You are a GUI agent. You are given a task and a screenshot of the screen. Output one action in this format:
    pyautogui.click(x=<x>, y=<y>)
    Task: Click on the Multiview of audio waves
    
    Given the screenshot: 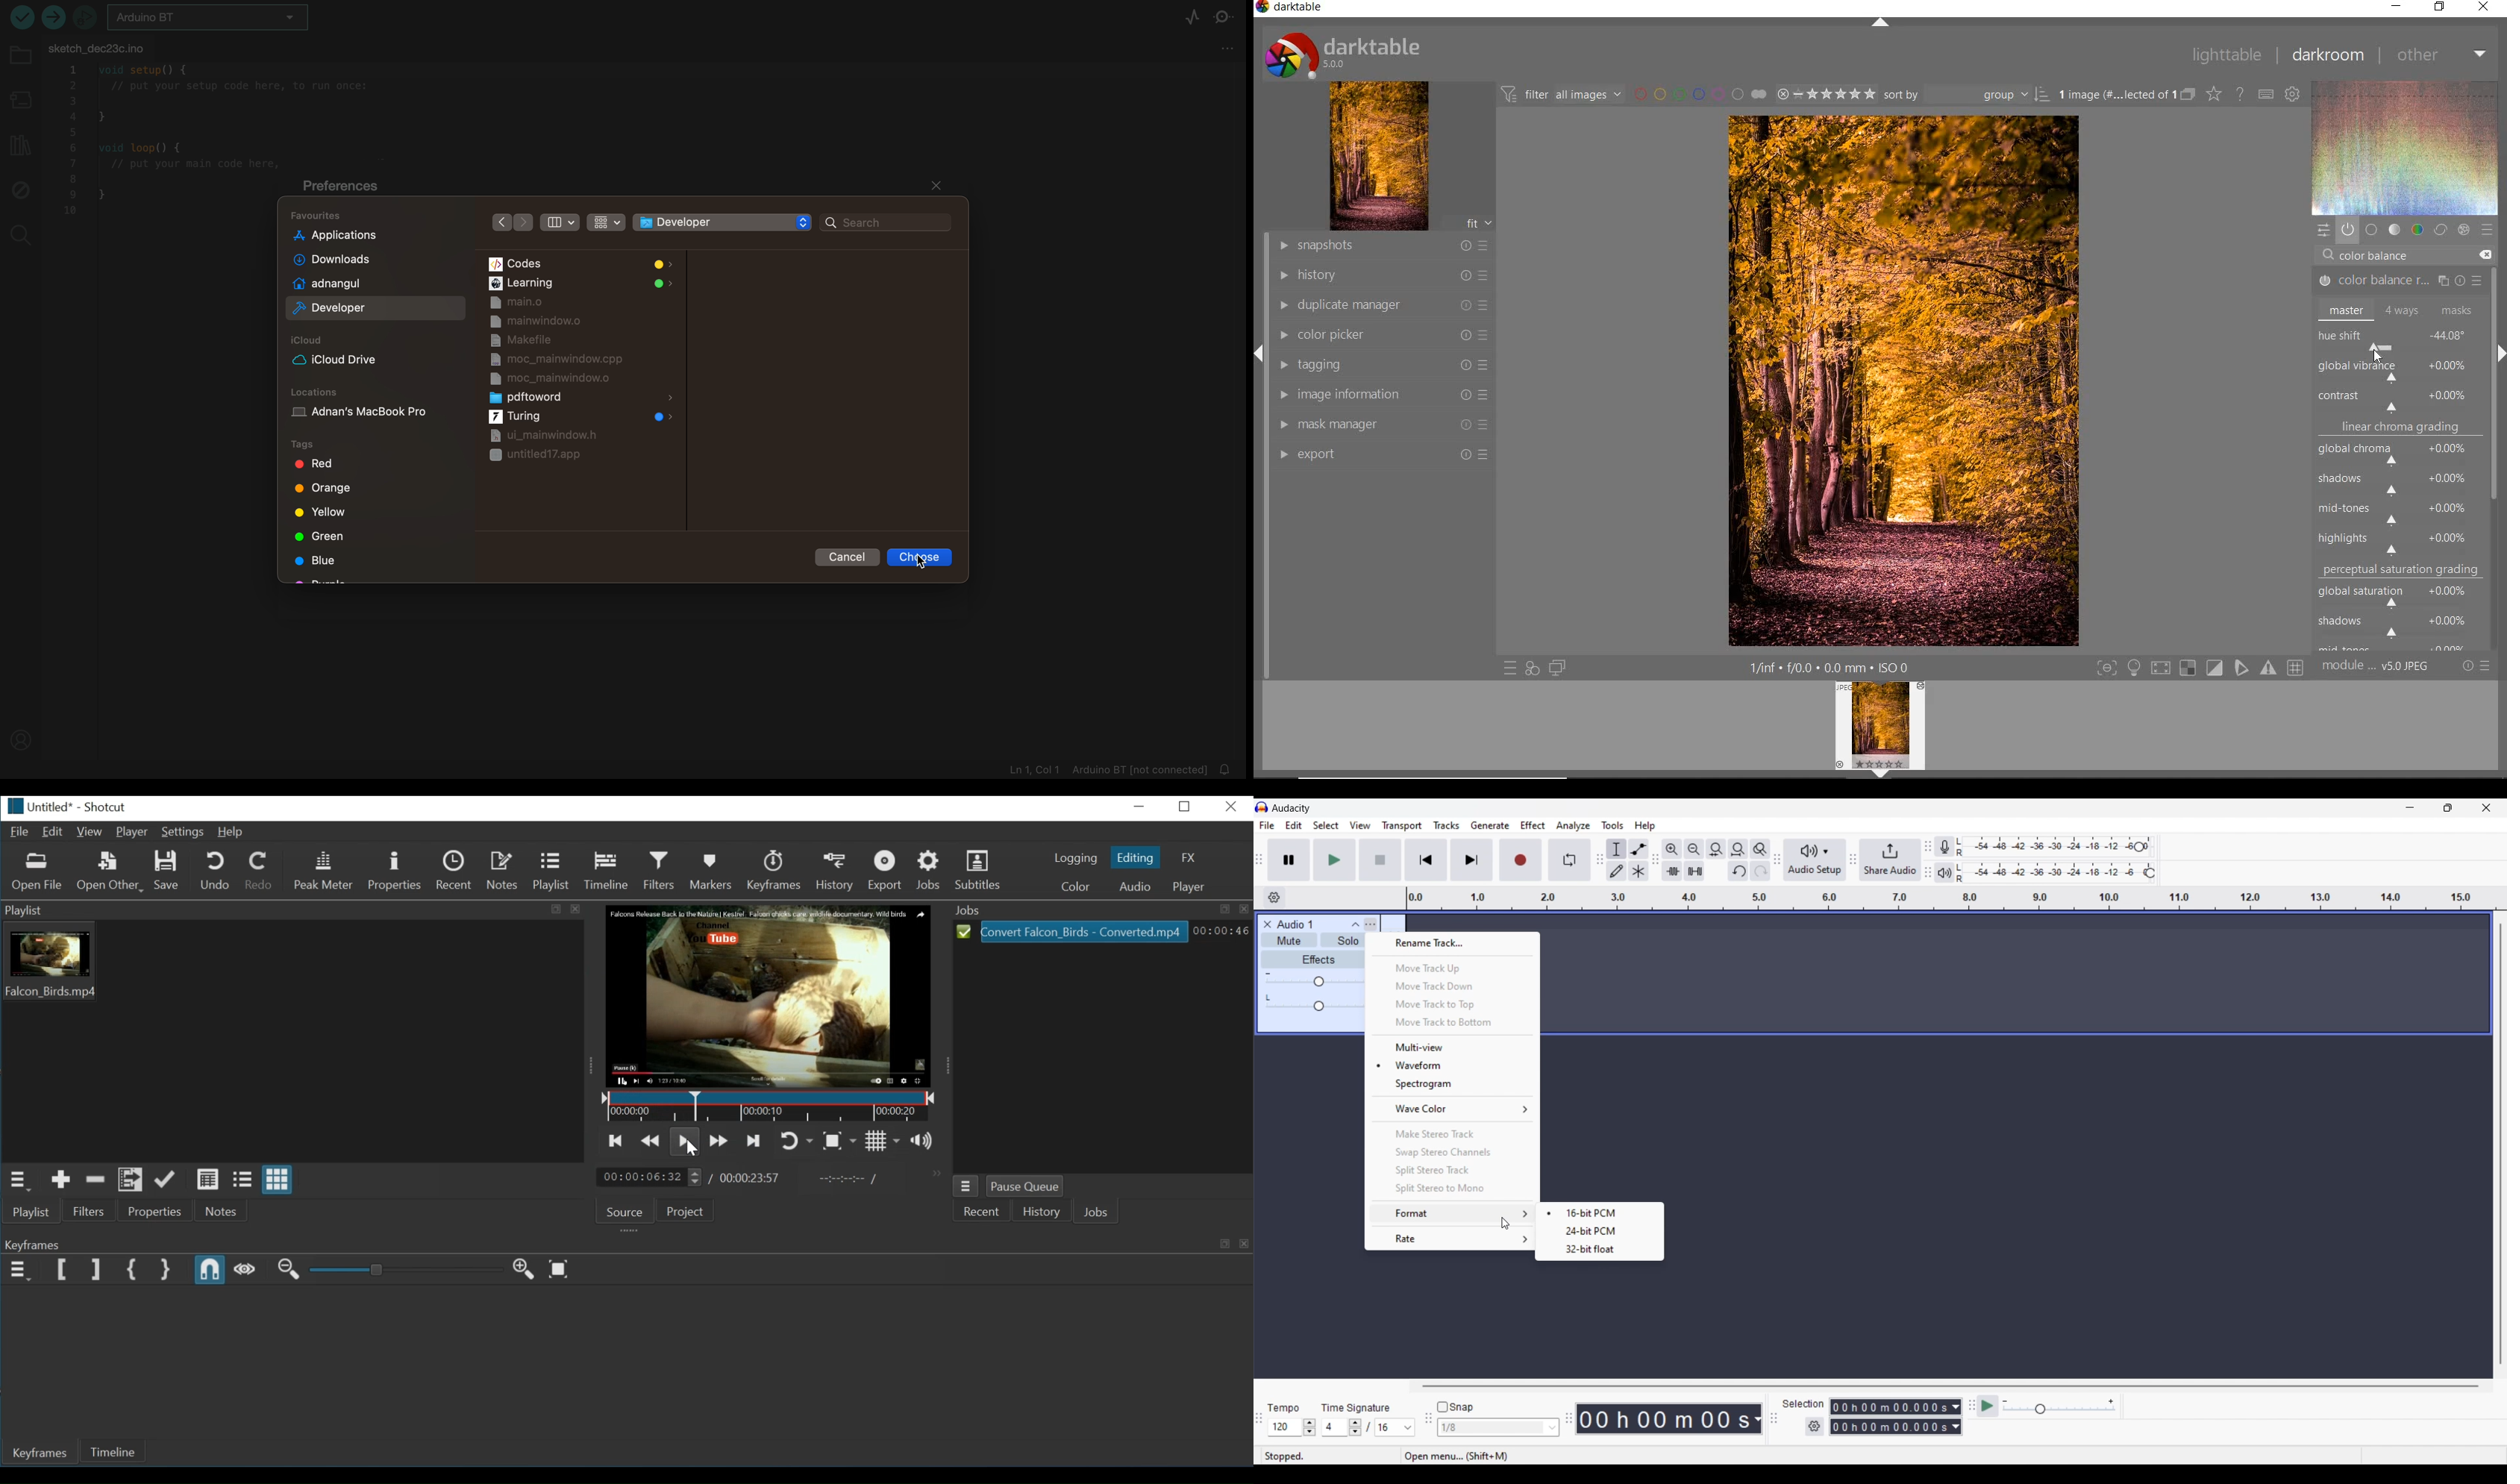 What is the action you would take?
    pyautogui.click(x=1453, y=1047)
    